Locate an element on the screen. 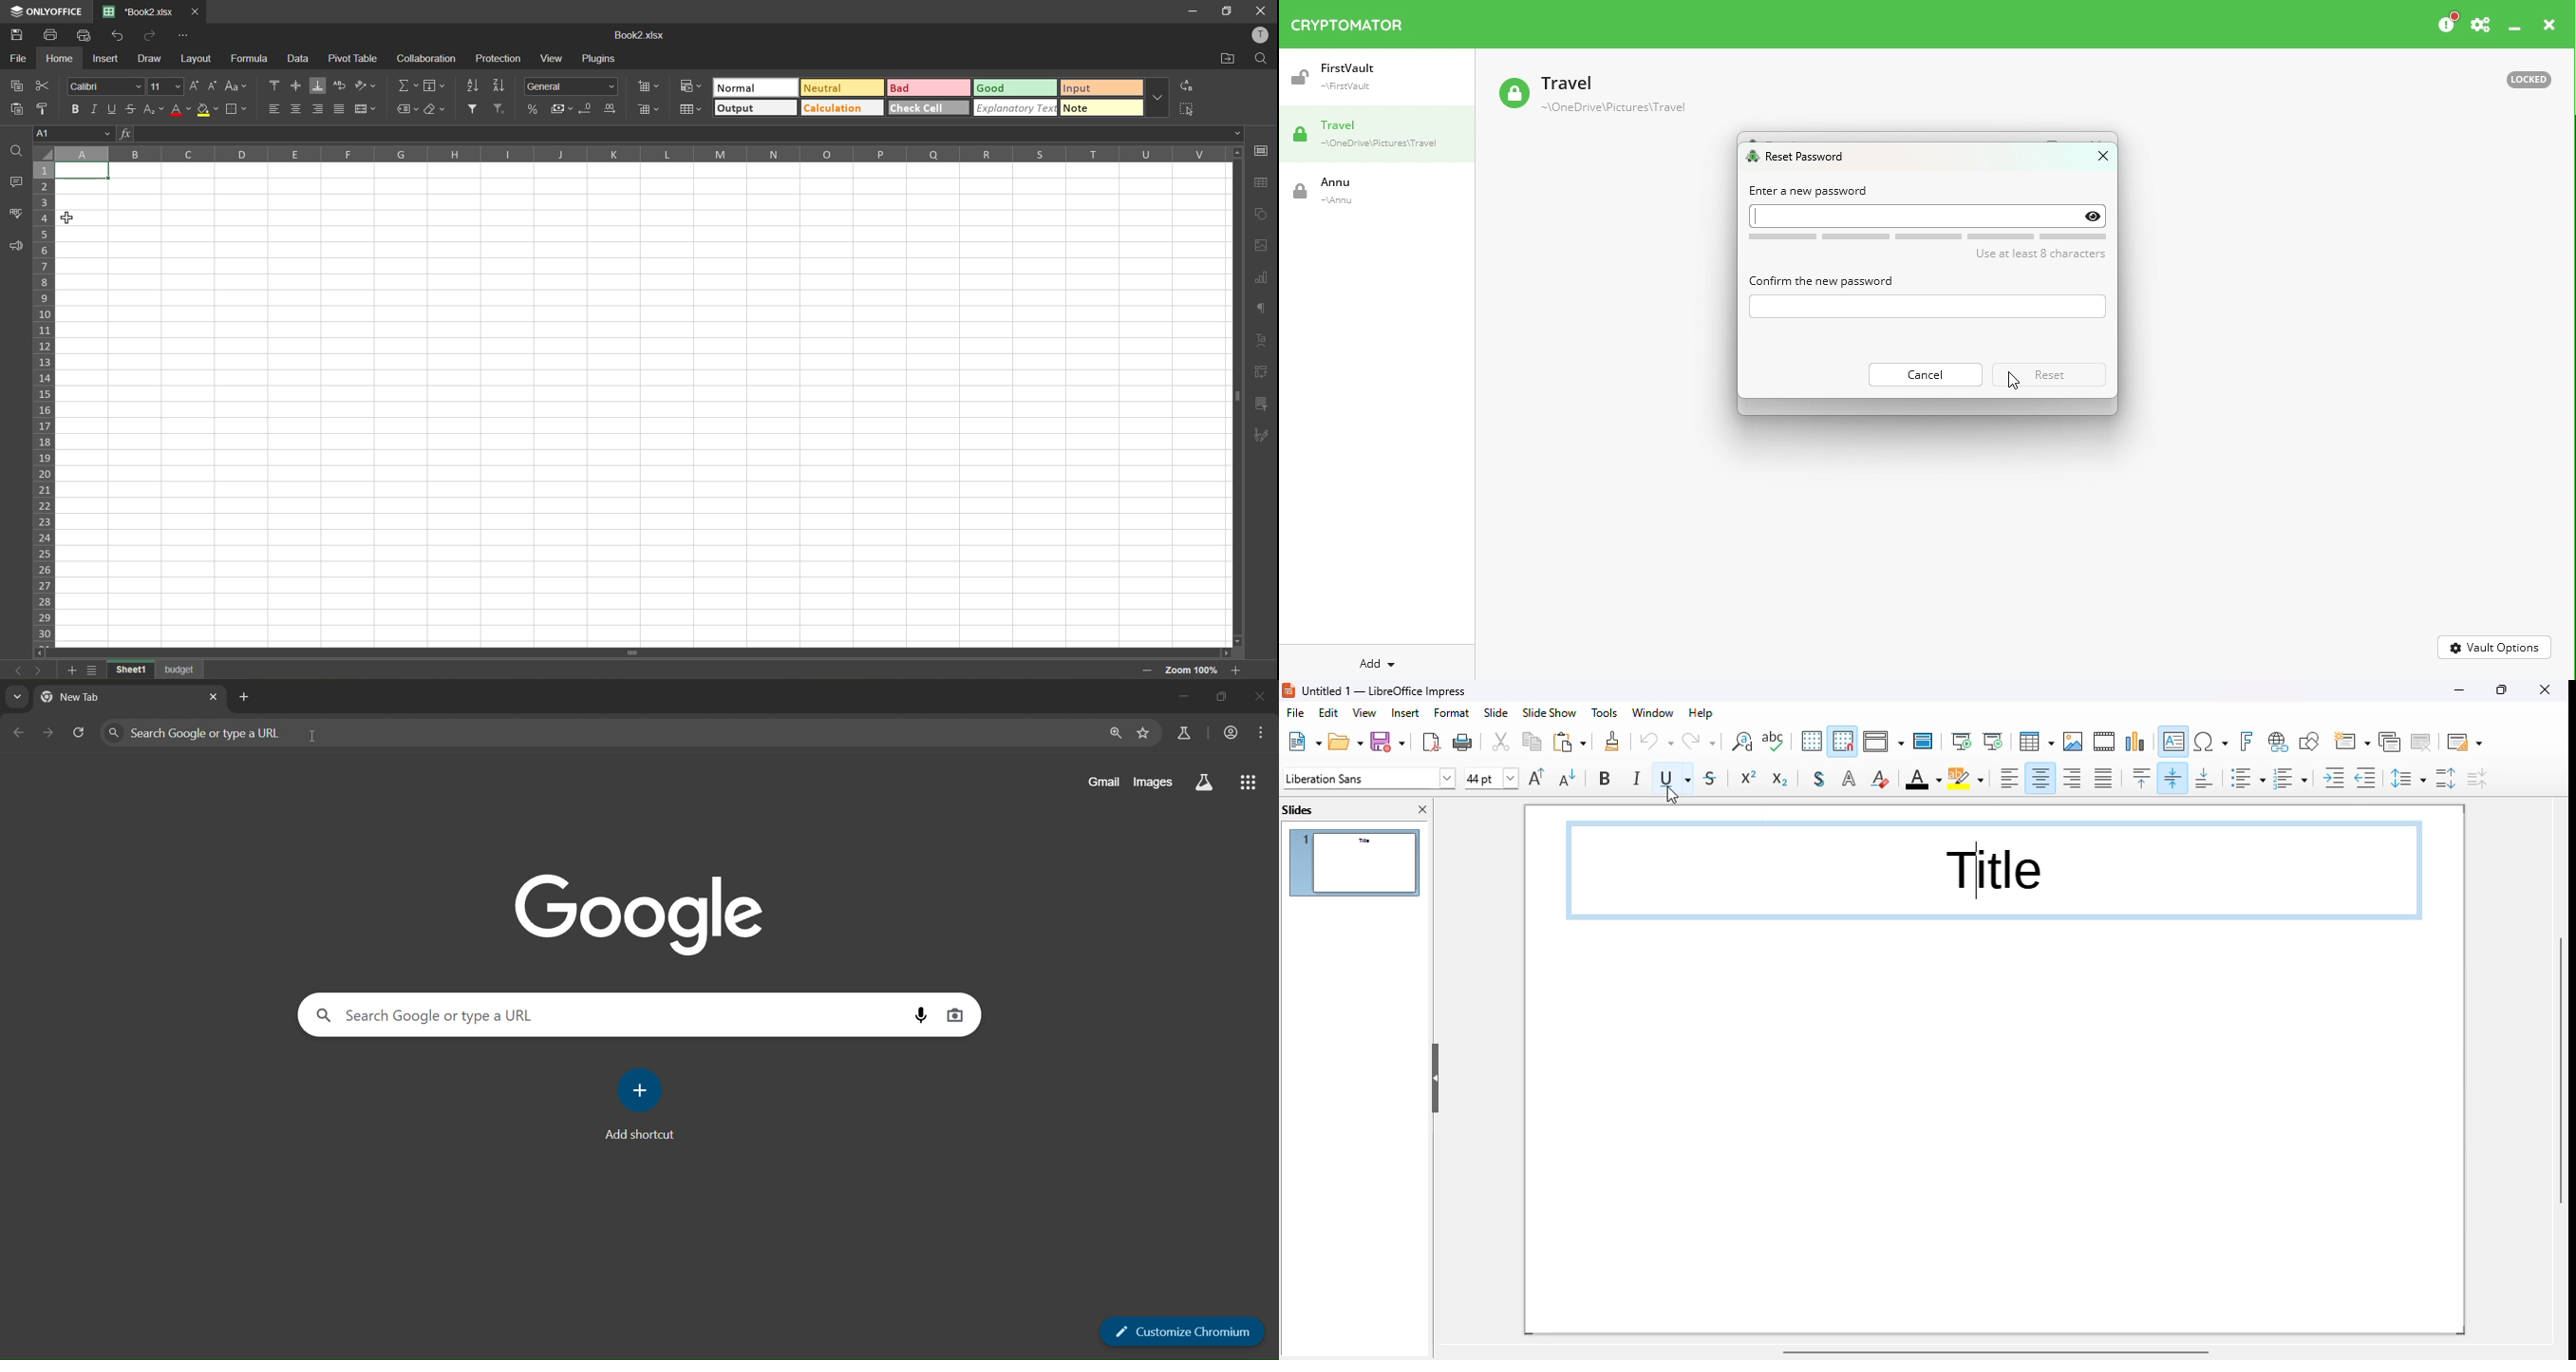 This screenshot has height=1372, width=2576. accounts is located at coordinates (1231, 732).